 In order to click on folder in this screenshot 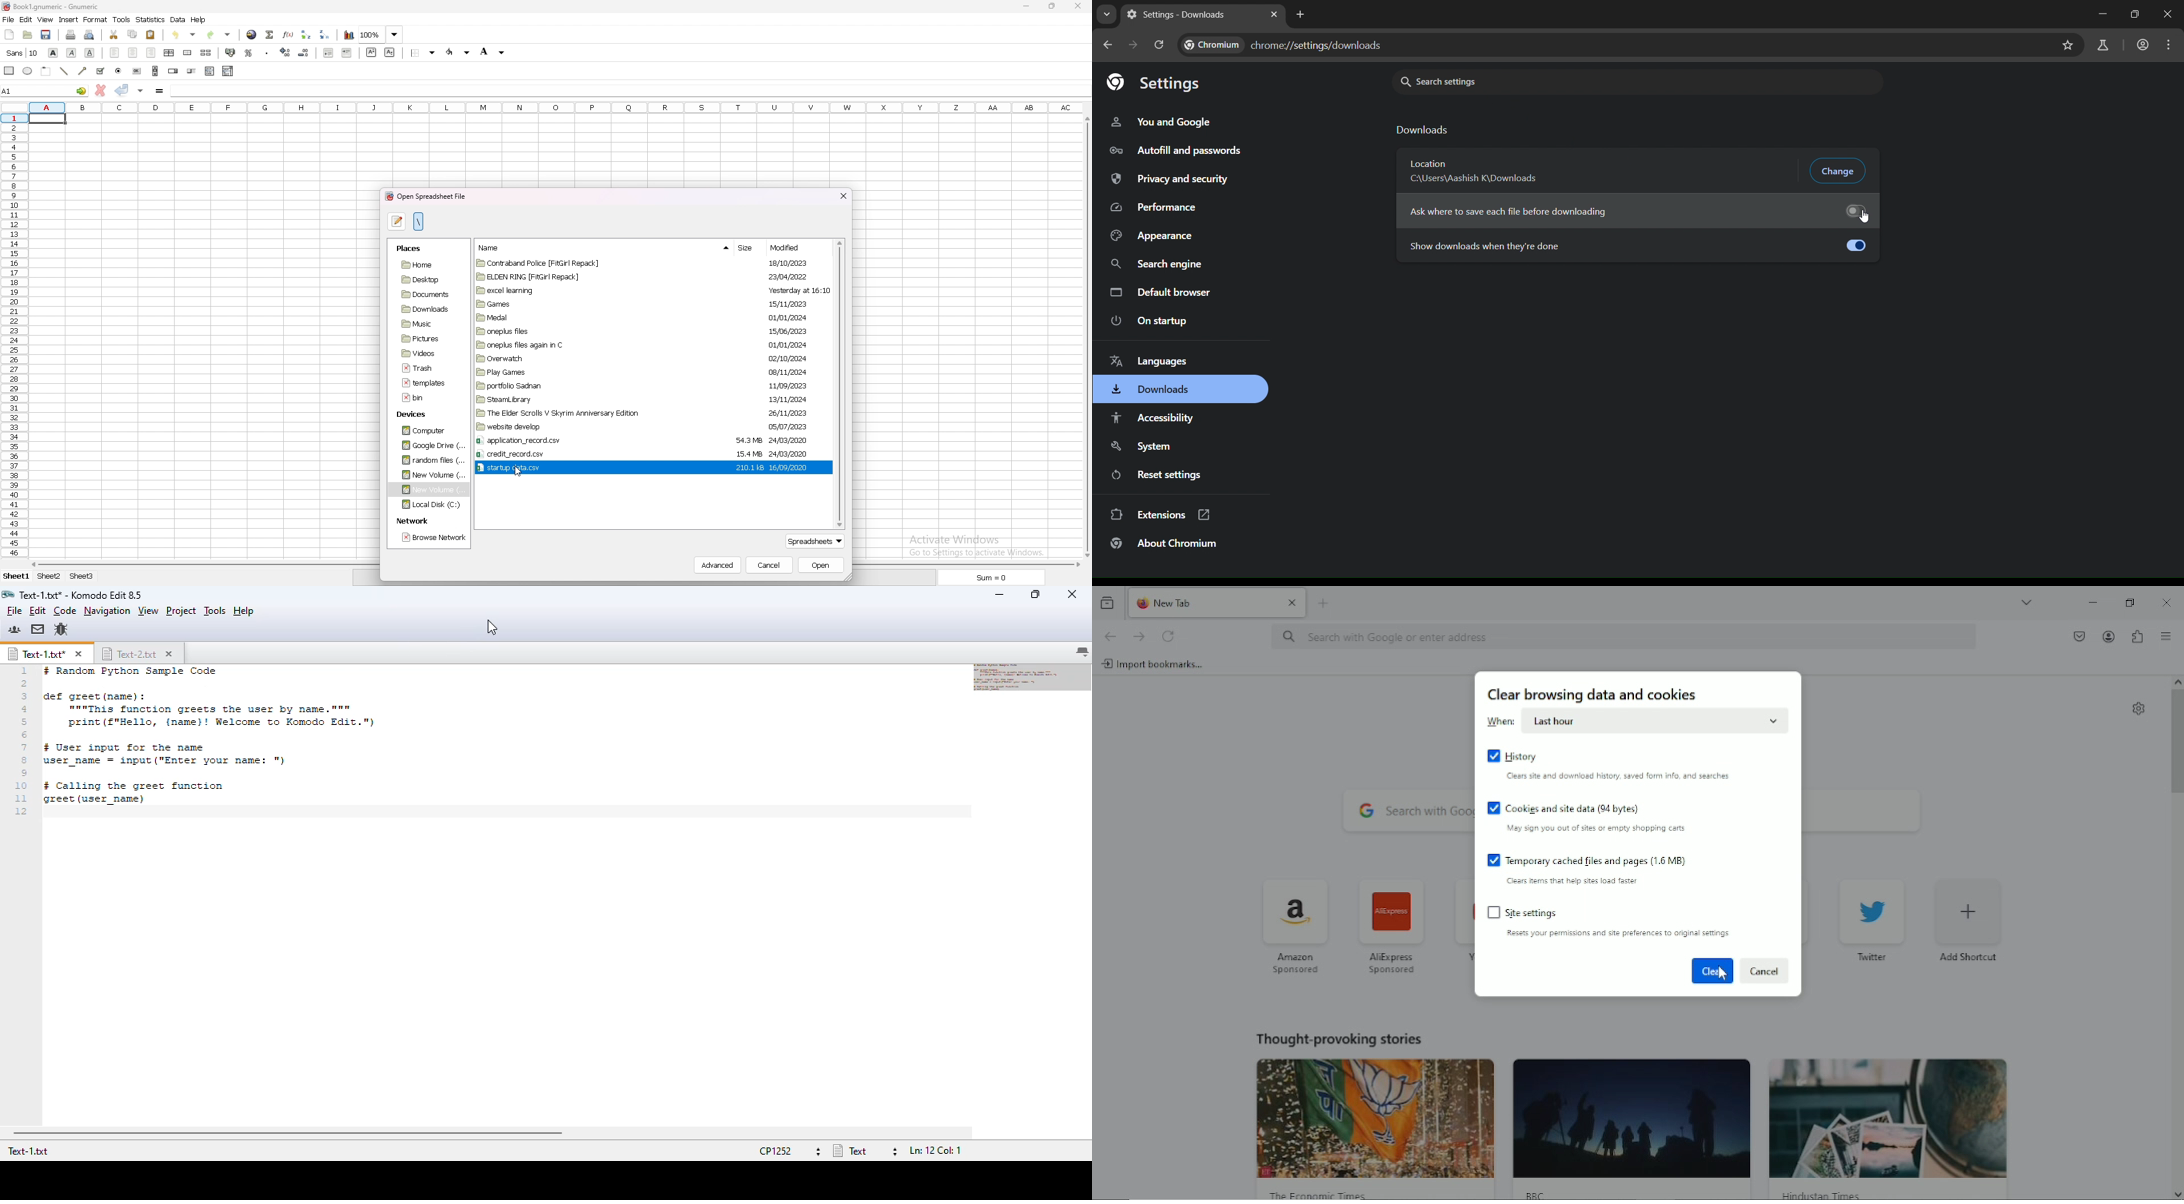, I will do `click(595, 290)`.